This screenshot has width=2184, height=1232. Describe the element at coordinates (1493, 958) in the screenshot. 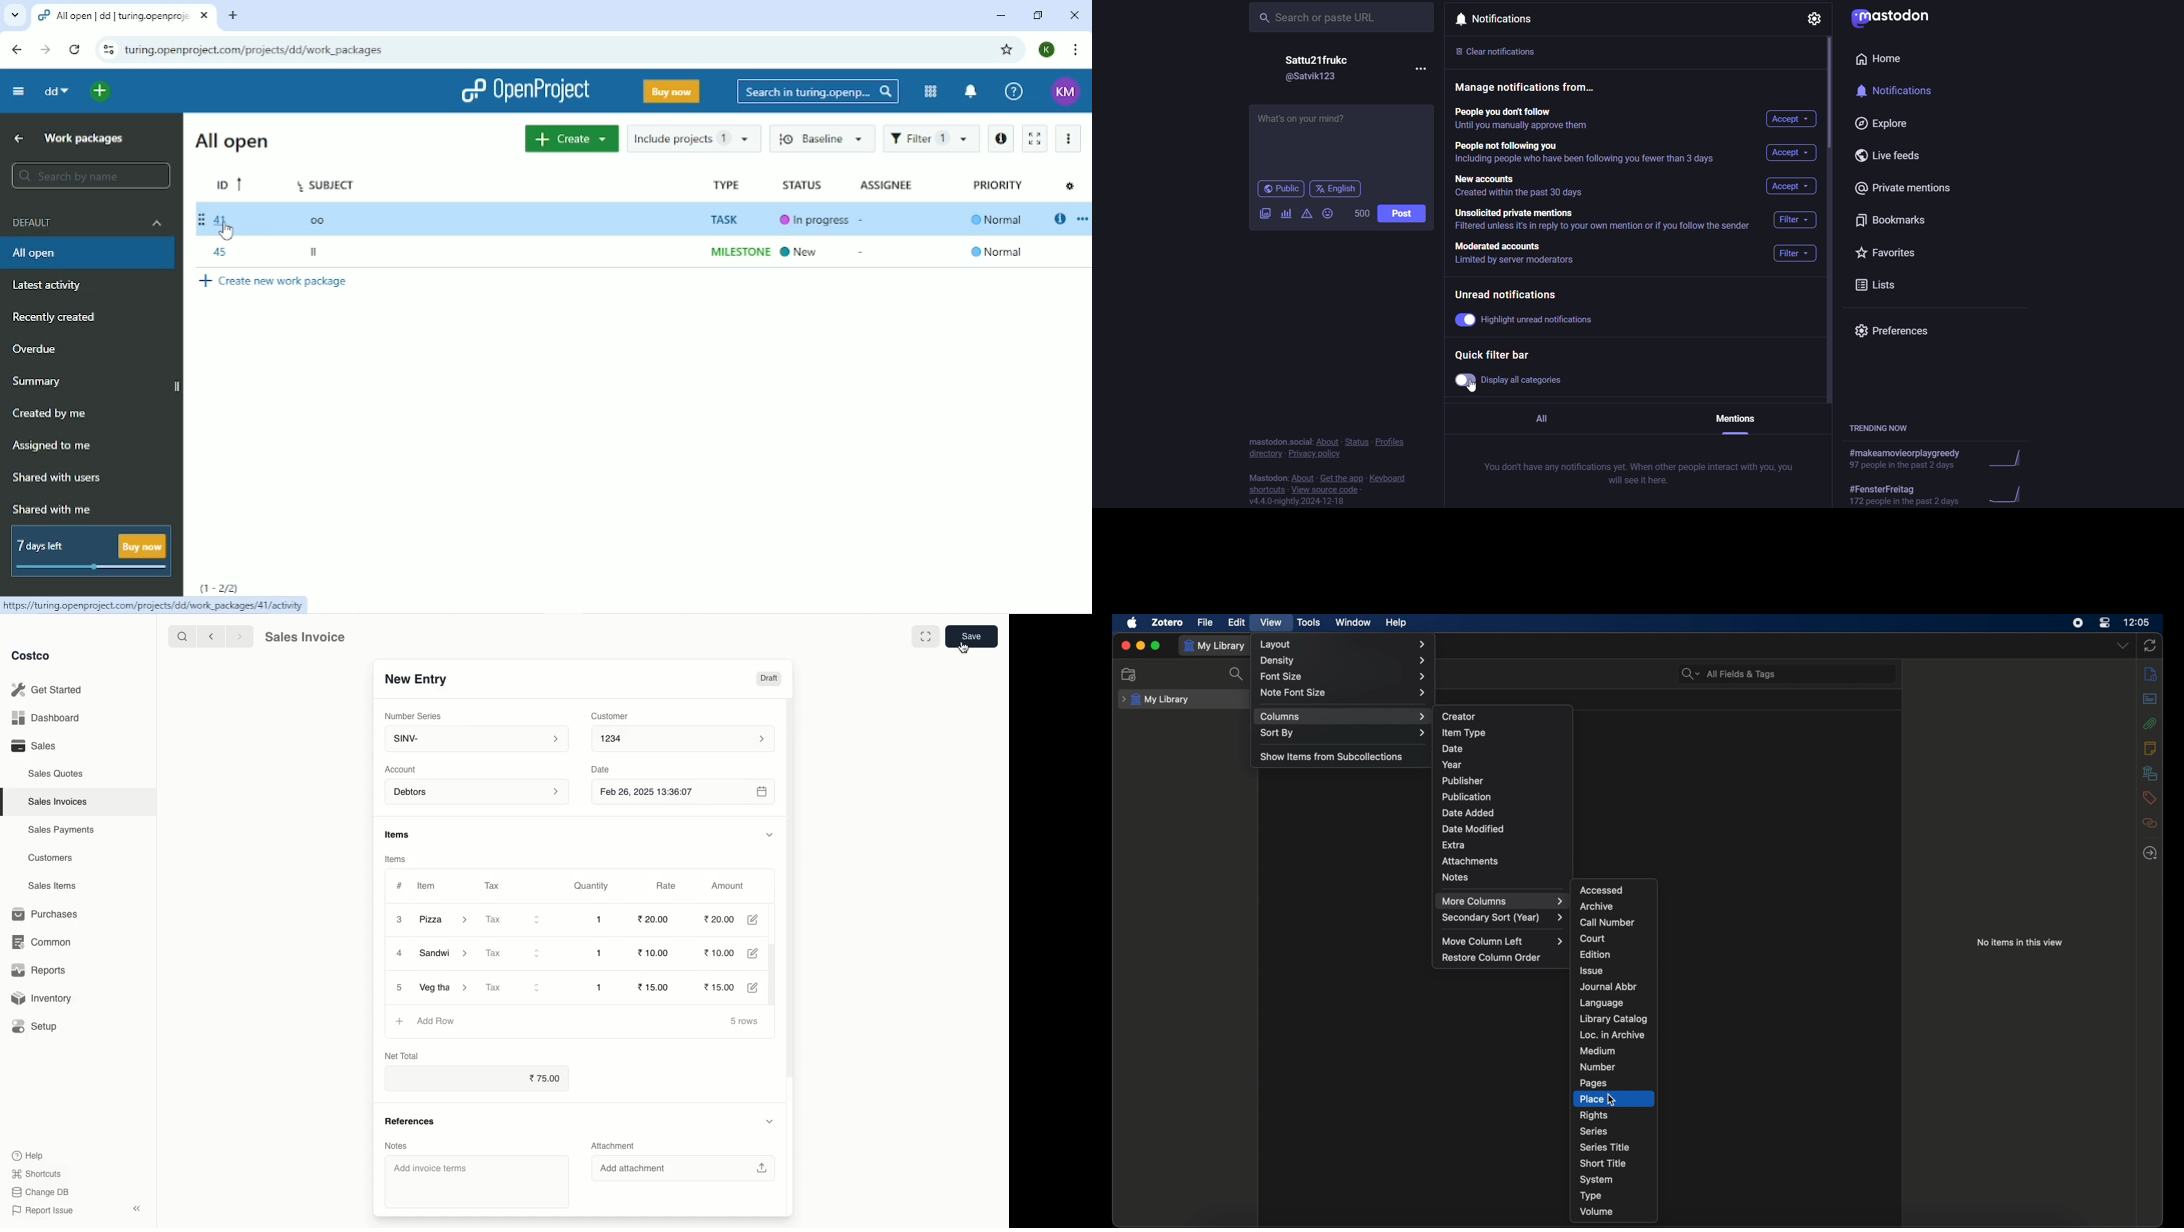

I see `restore column order` at that location.